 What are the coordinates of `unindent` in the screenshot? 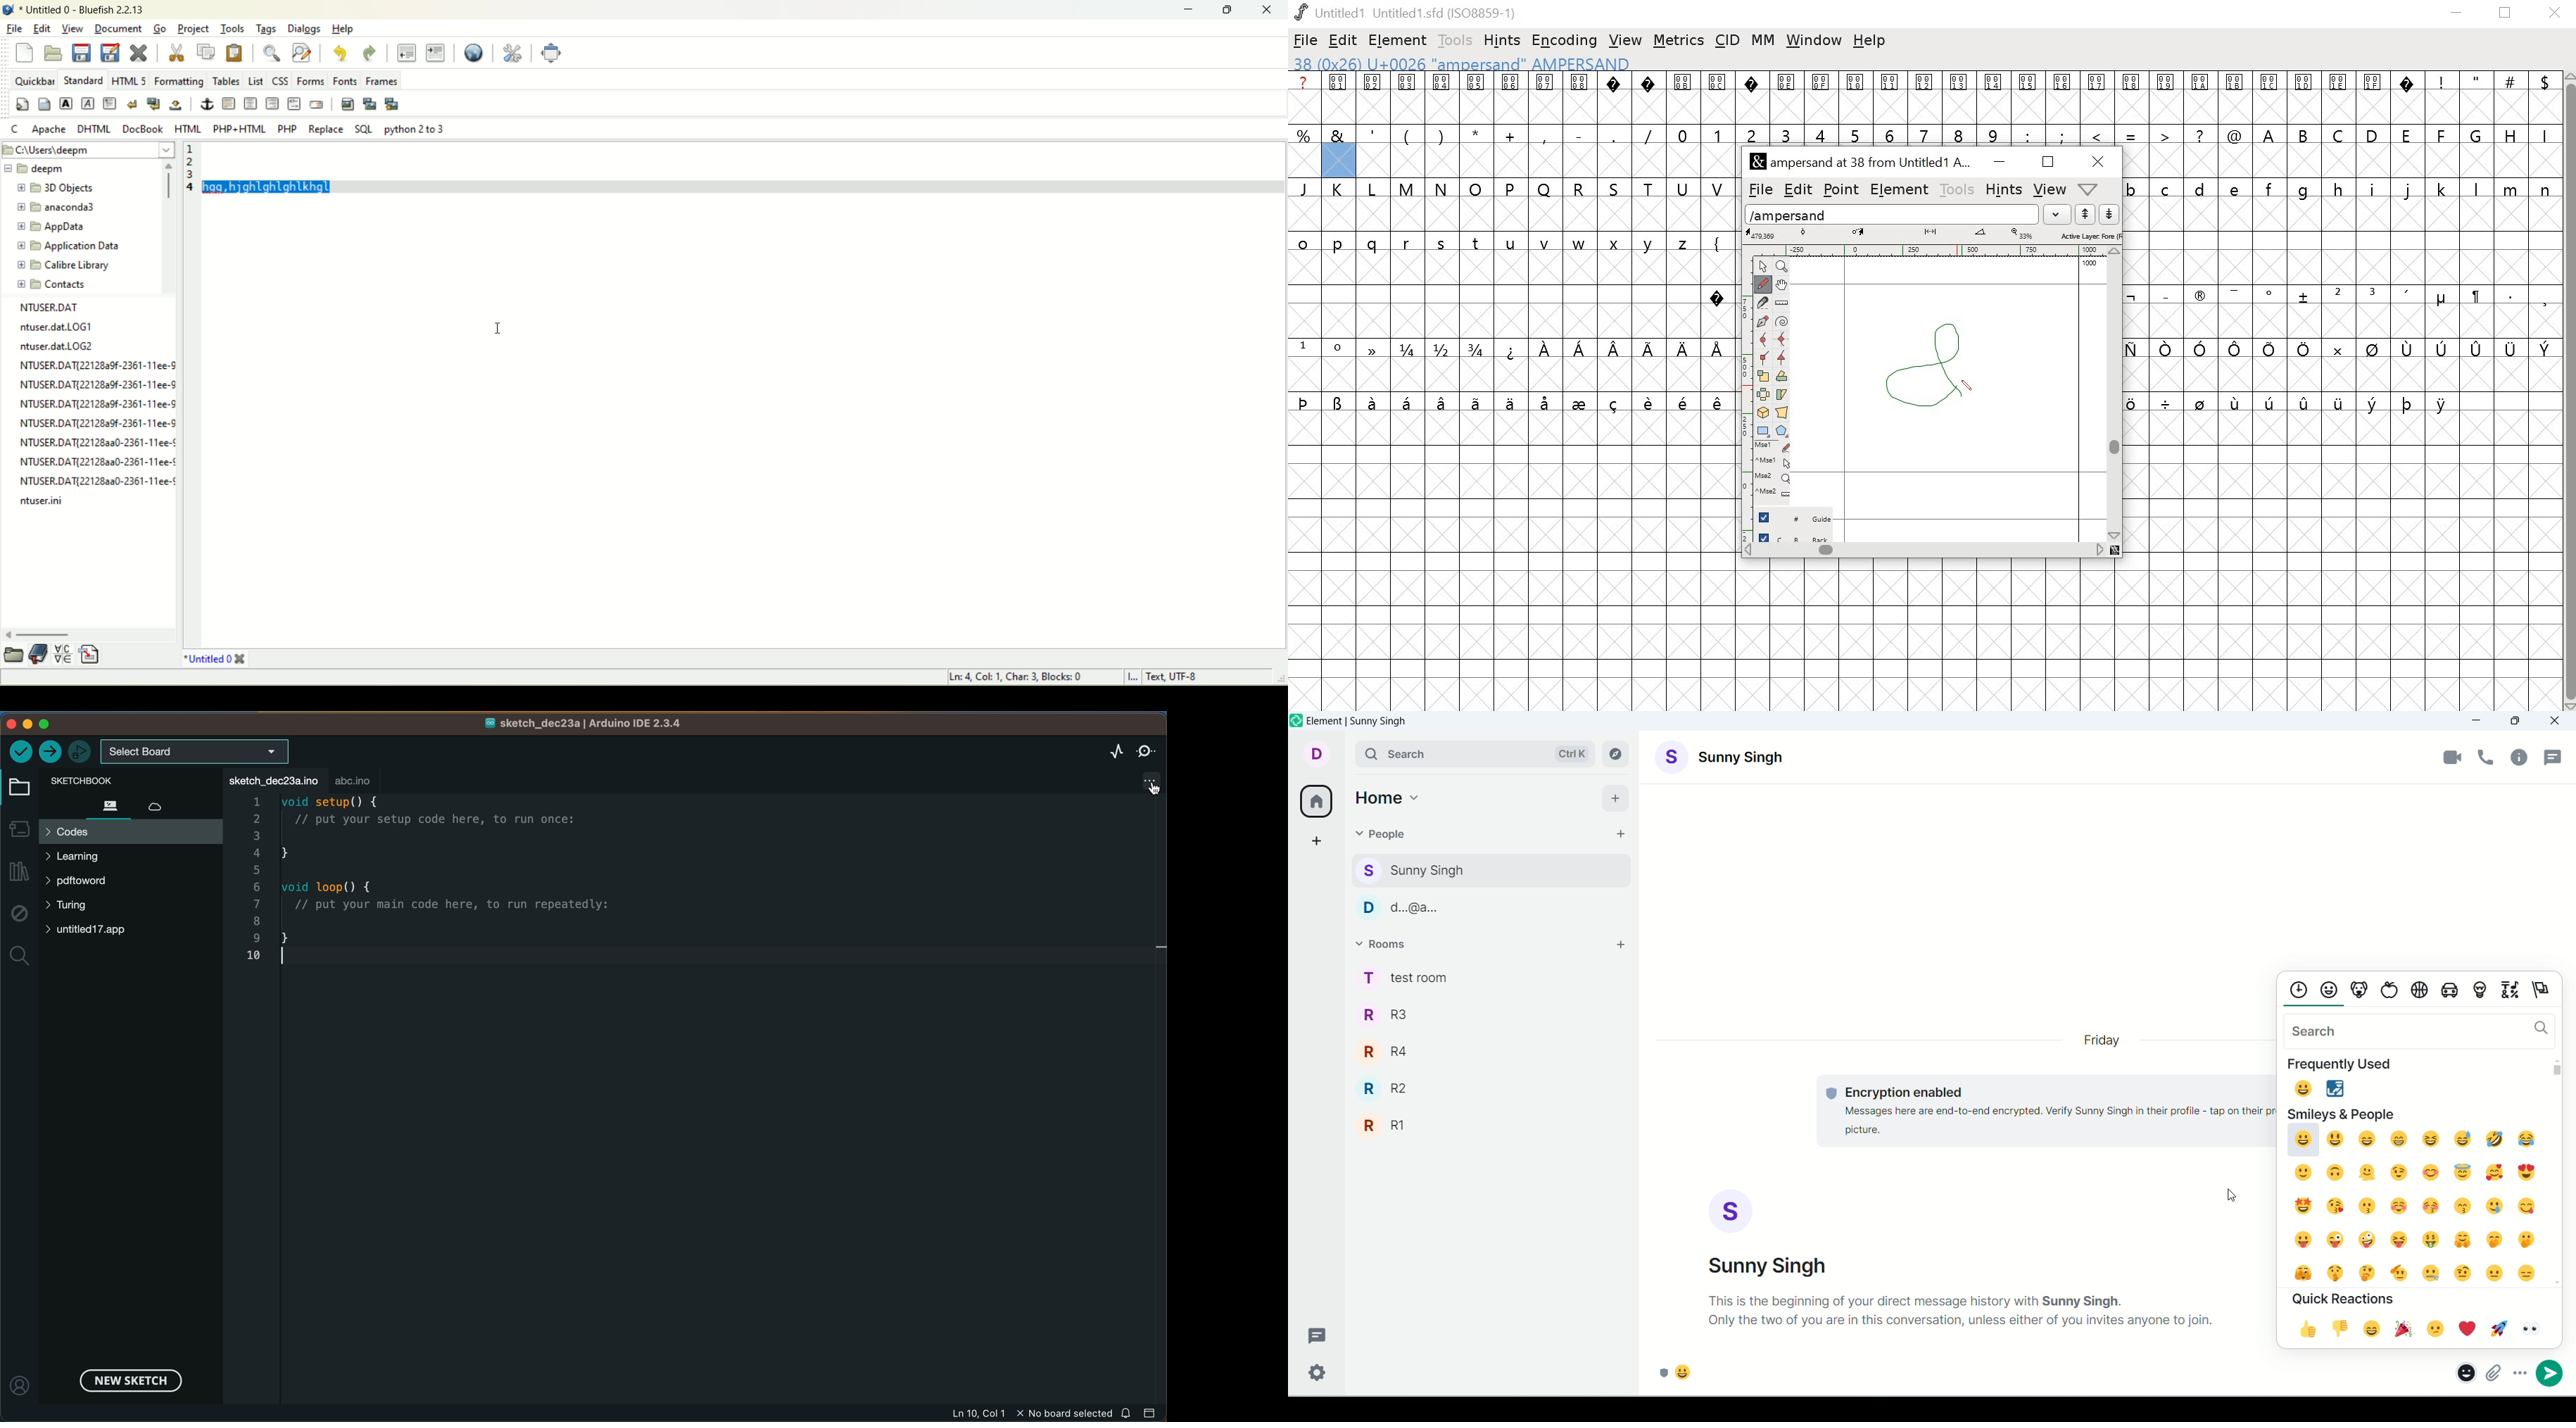 It's located at (407, 52).